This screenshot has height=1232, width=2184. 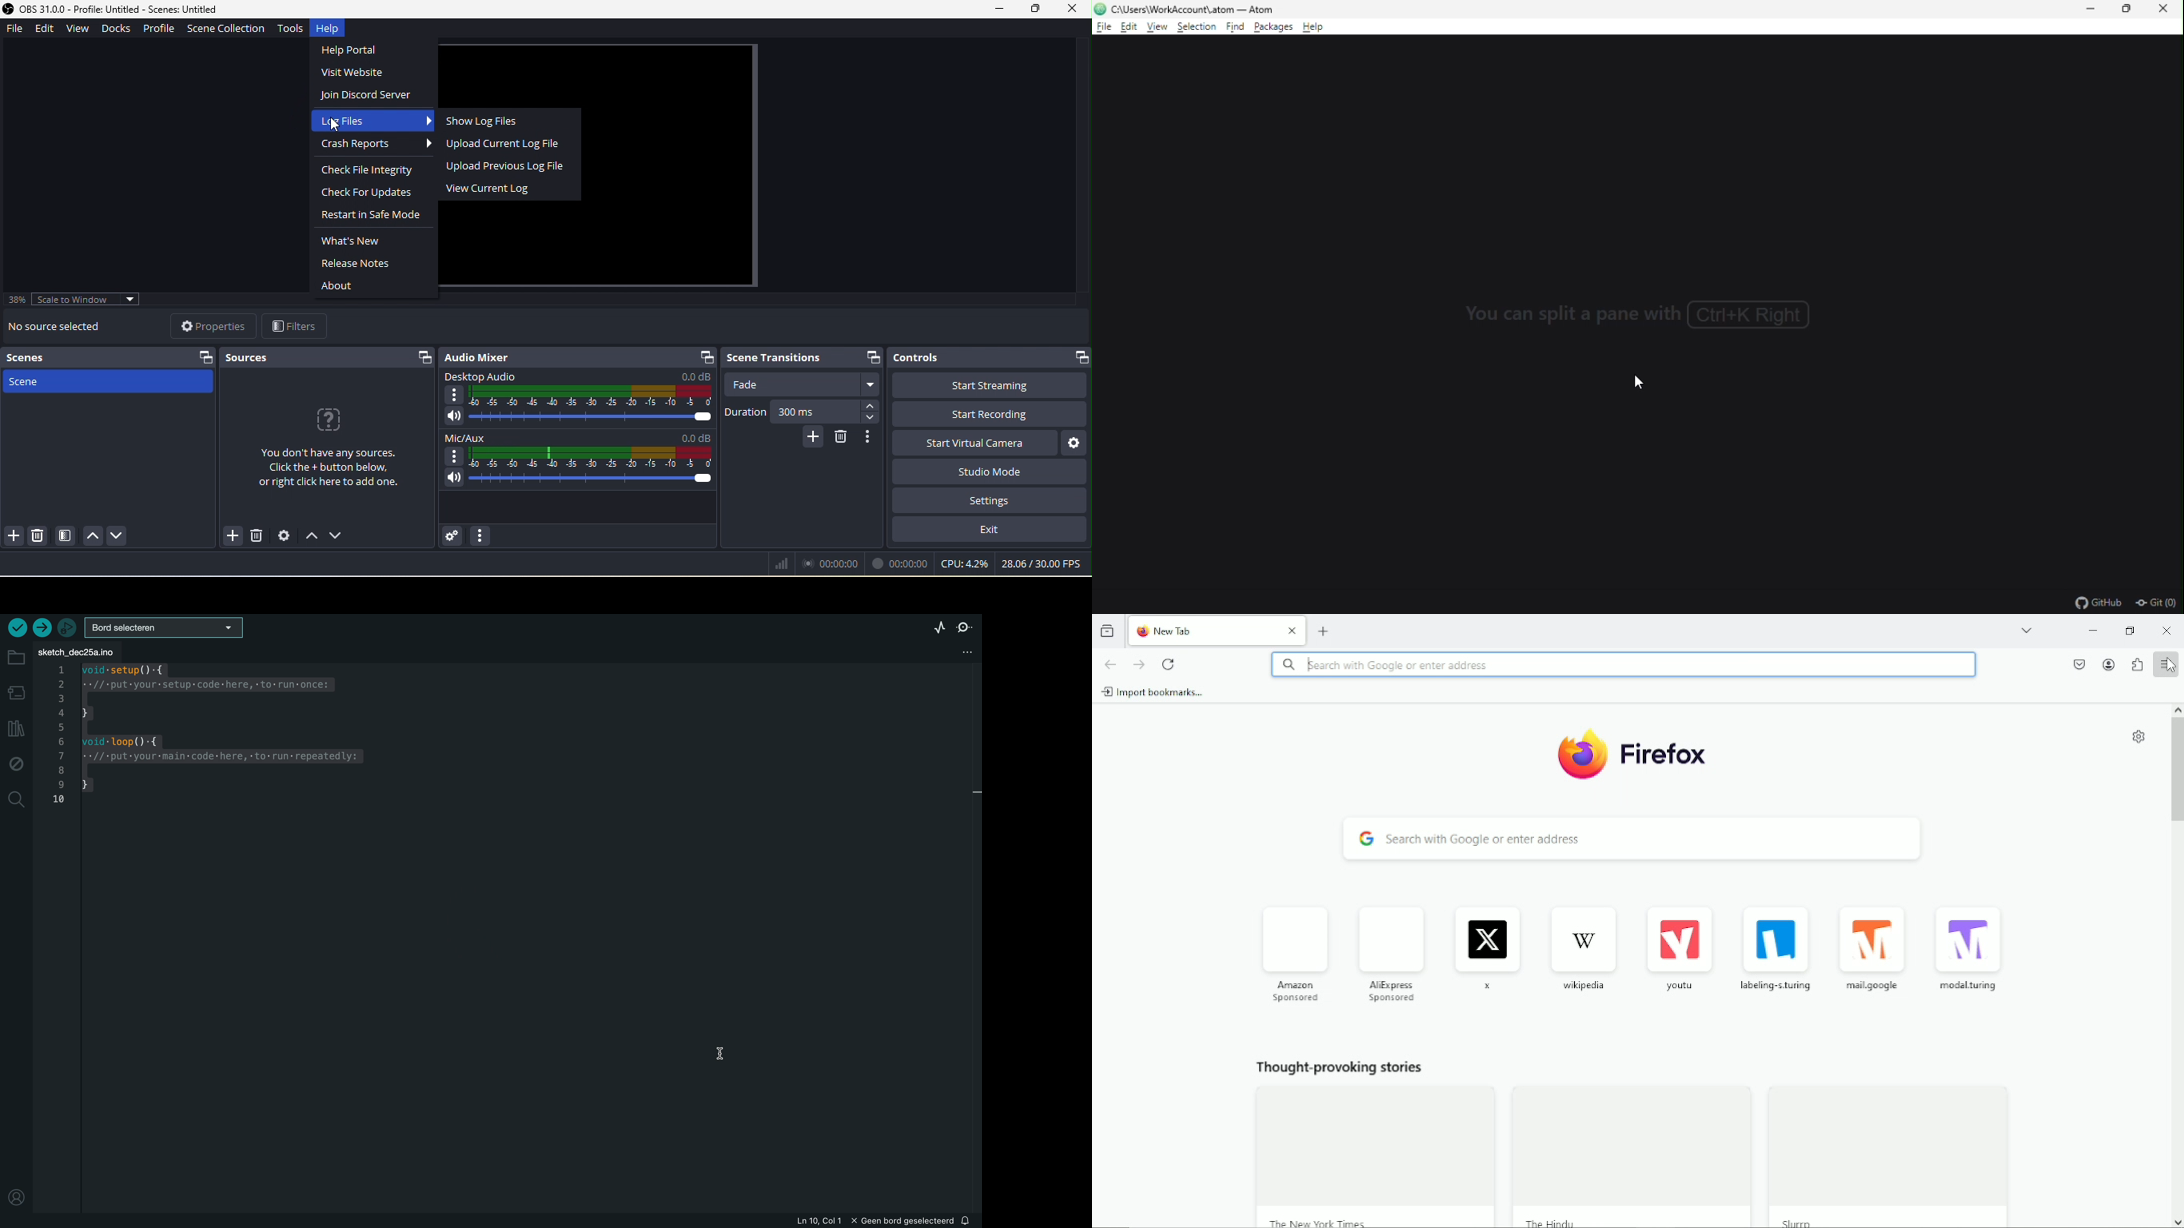 I want to click on maximize, so click(x=1033, y=9).